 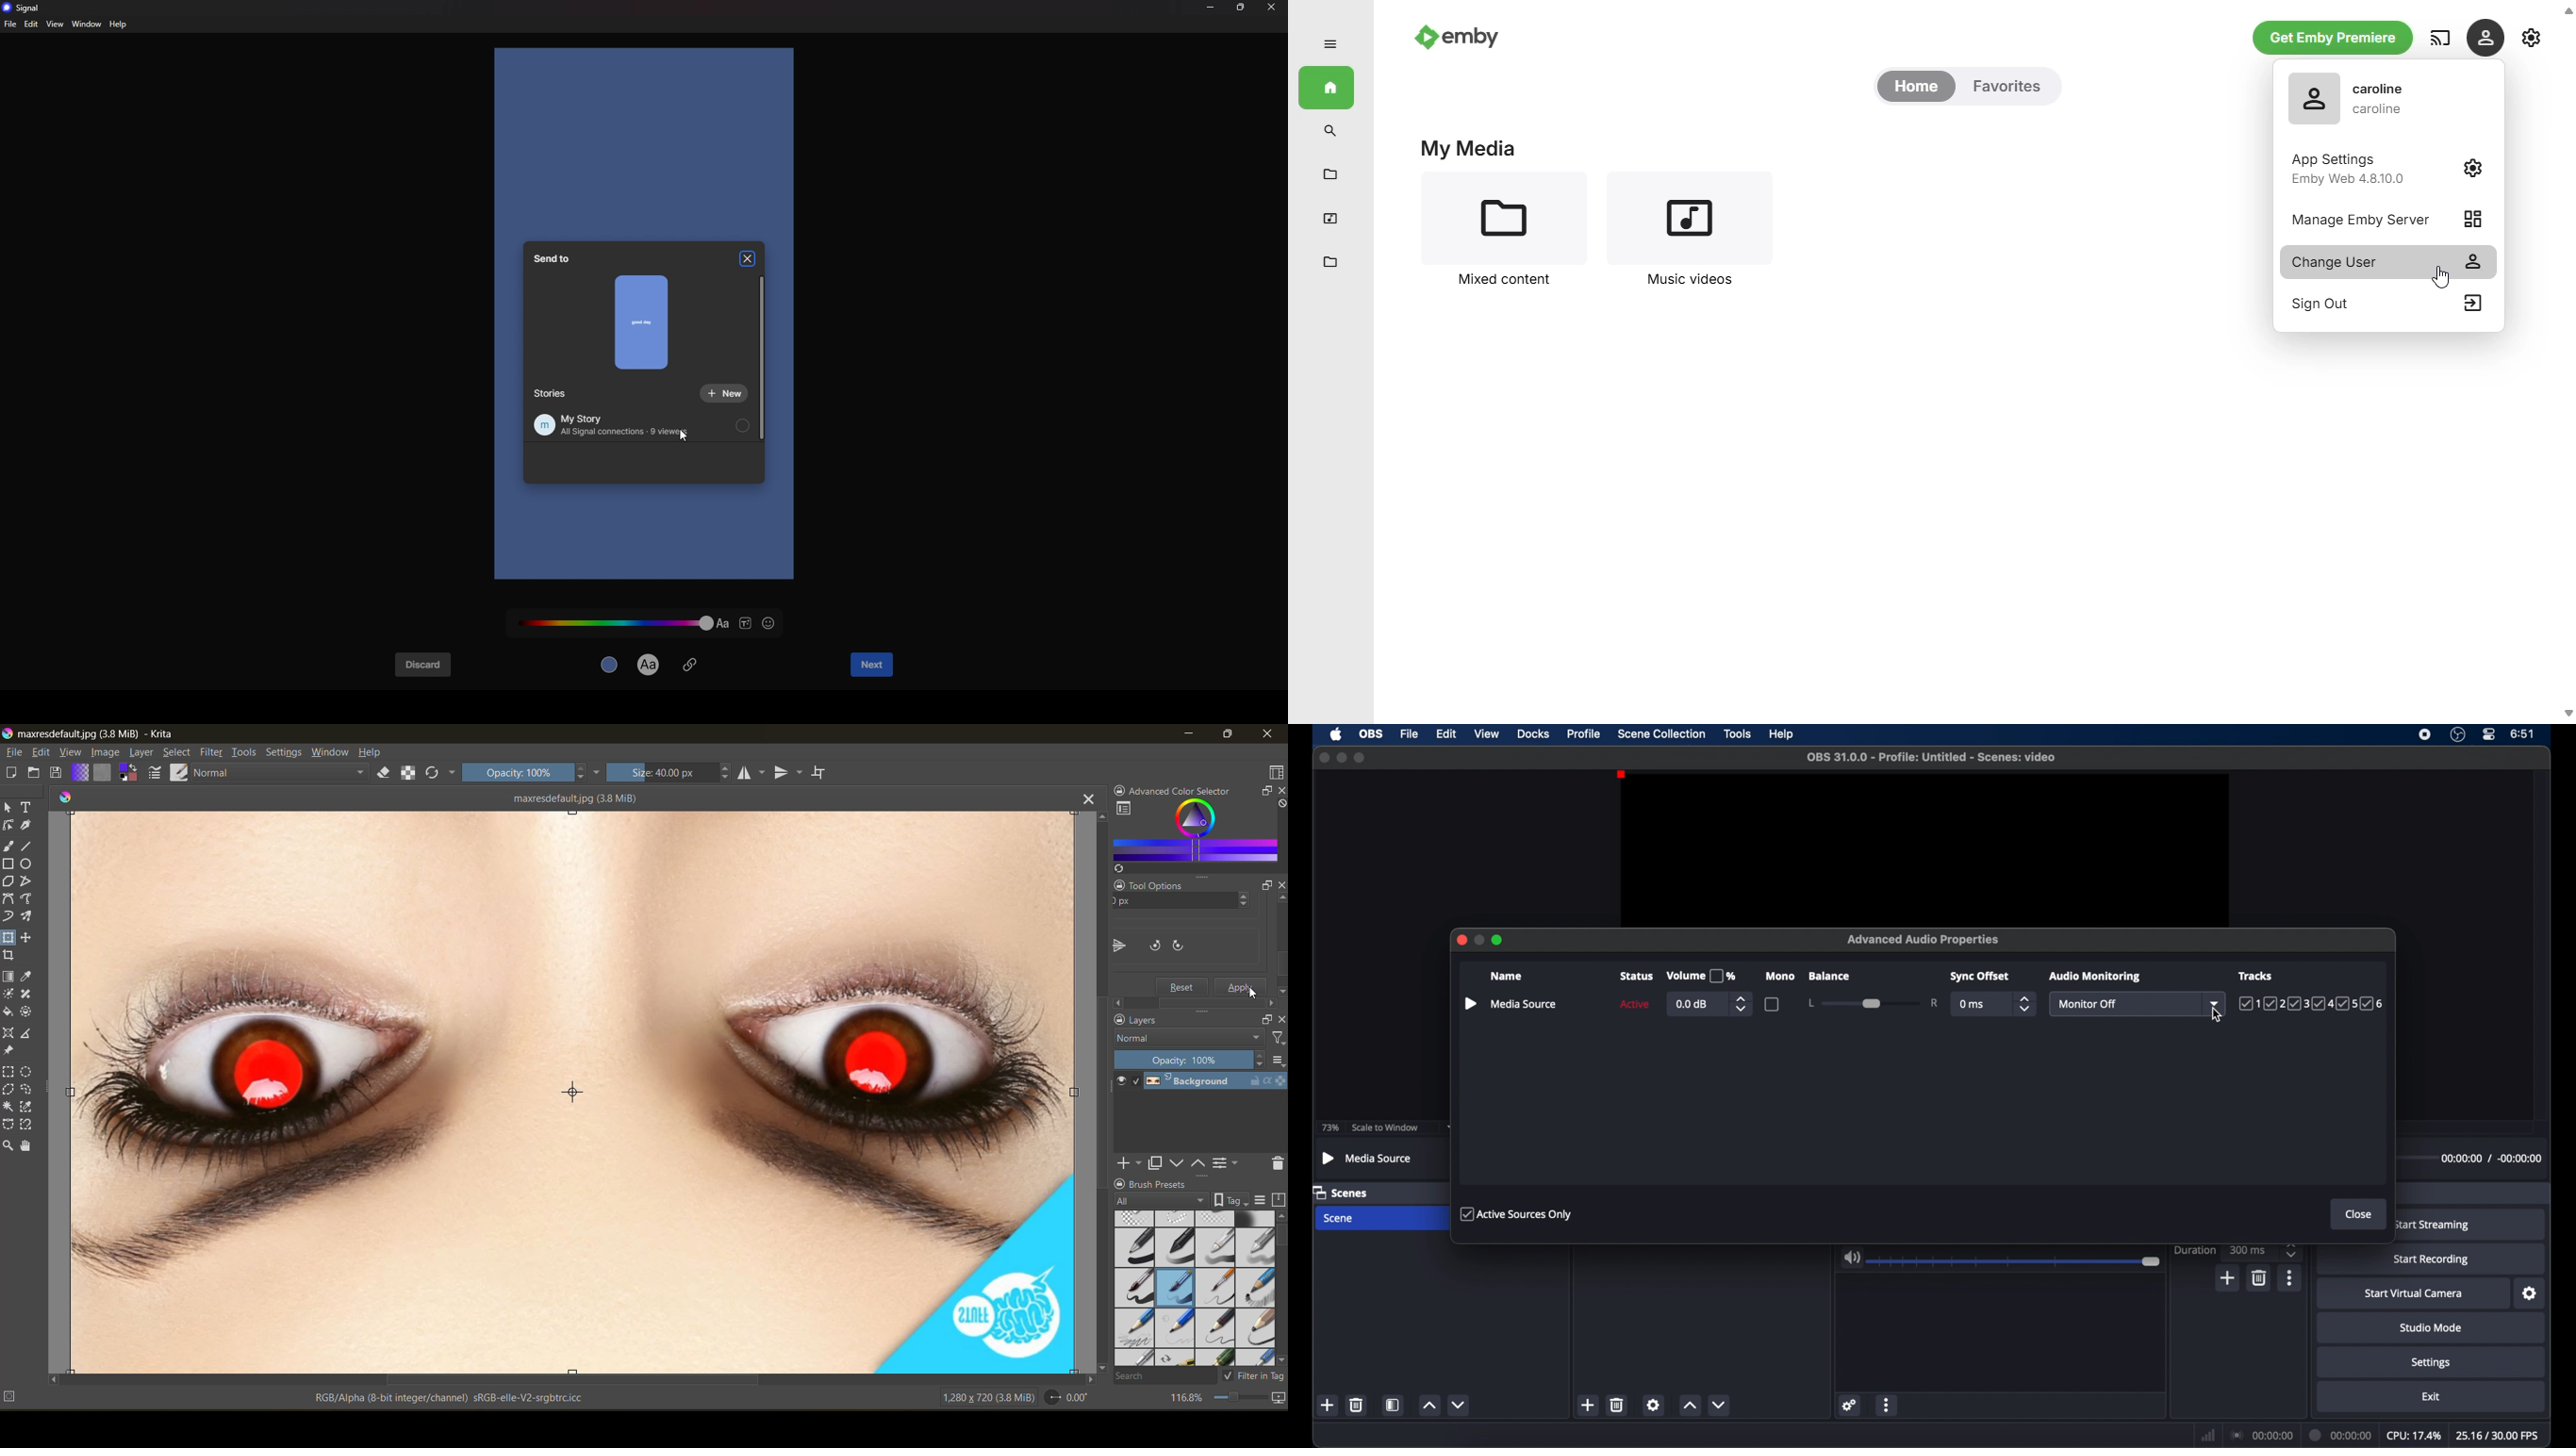 I want to click on tool, so click(x=28, y=807).